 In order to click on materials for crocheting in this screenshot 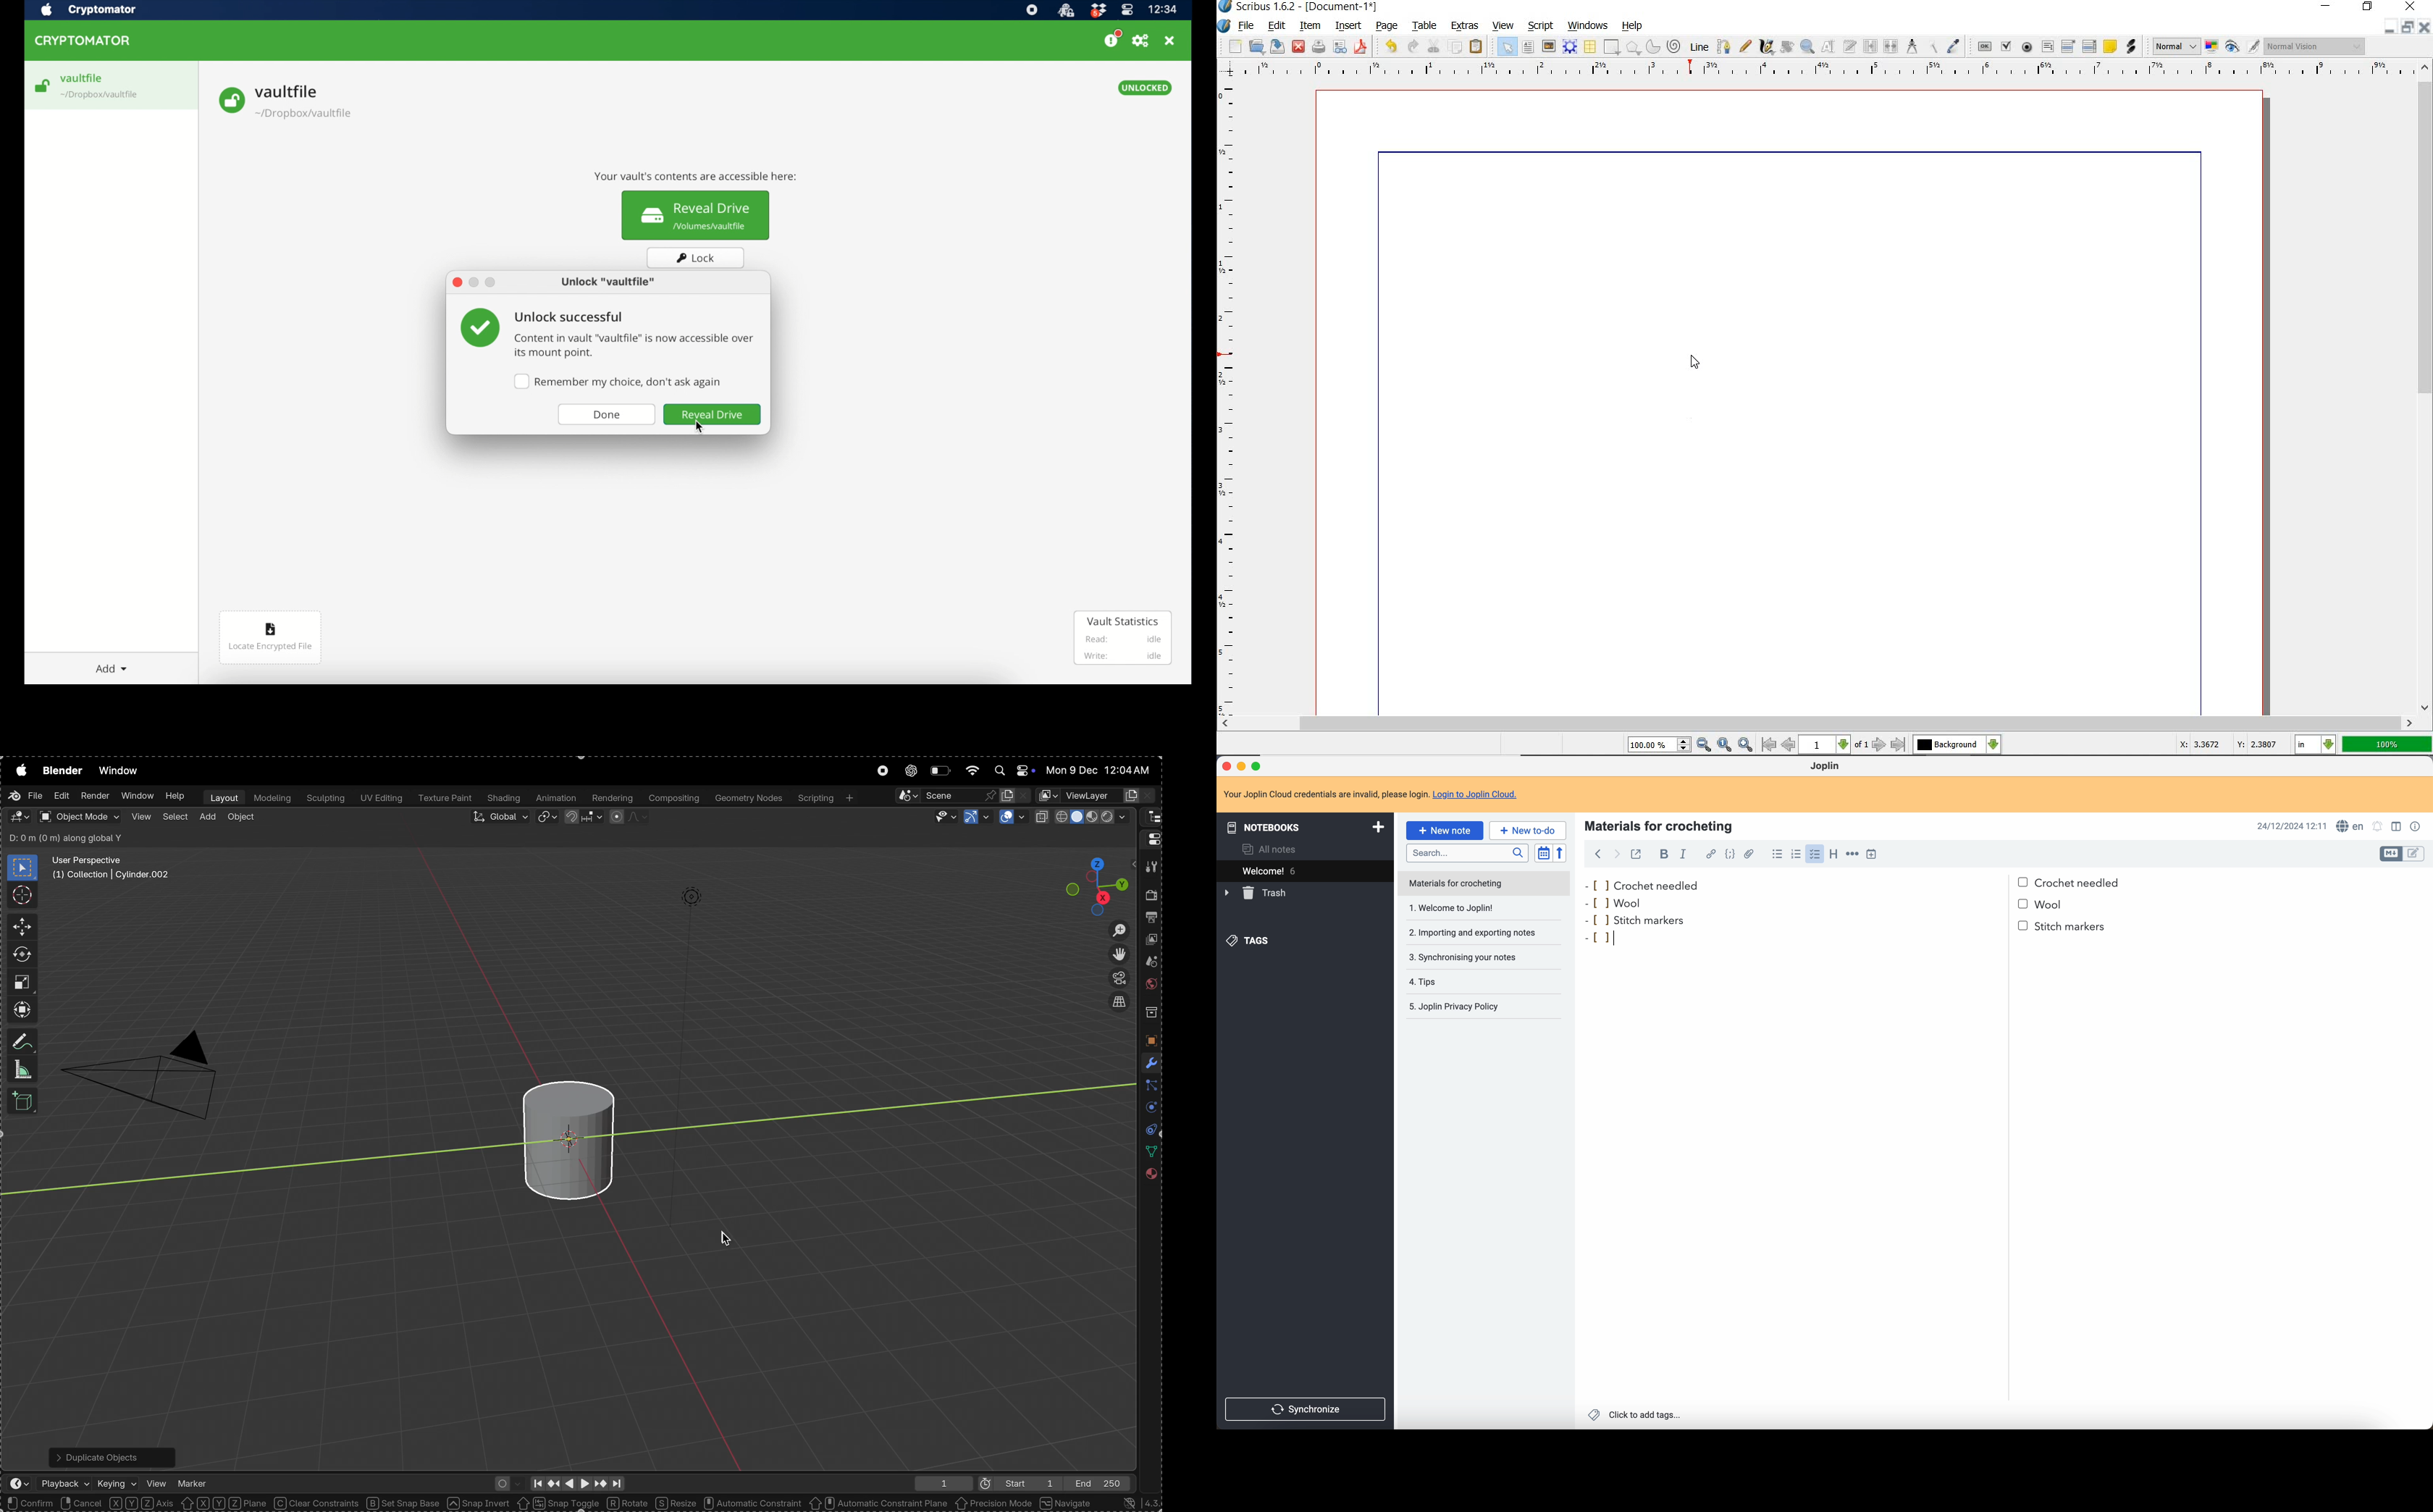, I will do `click(1660, 825)`.